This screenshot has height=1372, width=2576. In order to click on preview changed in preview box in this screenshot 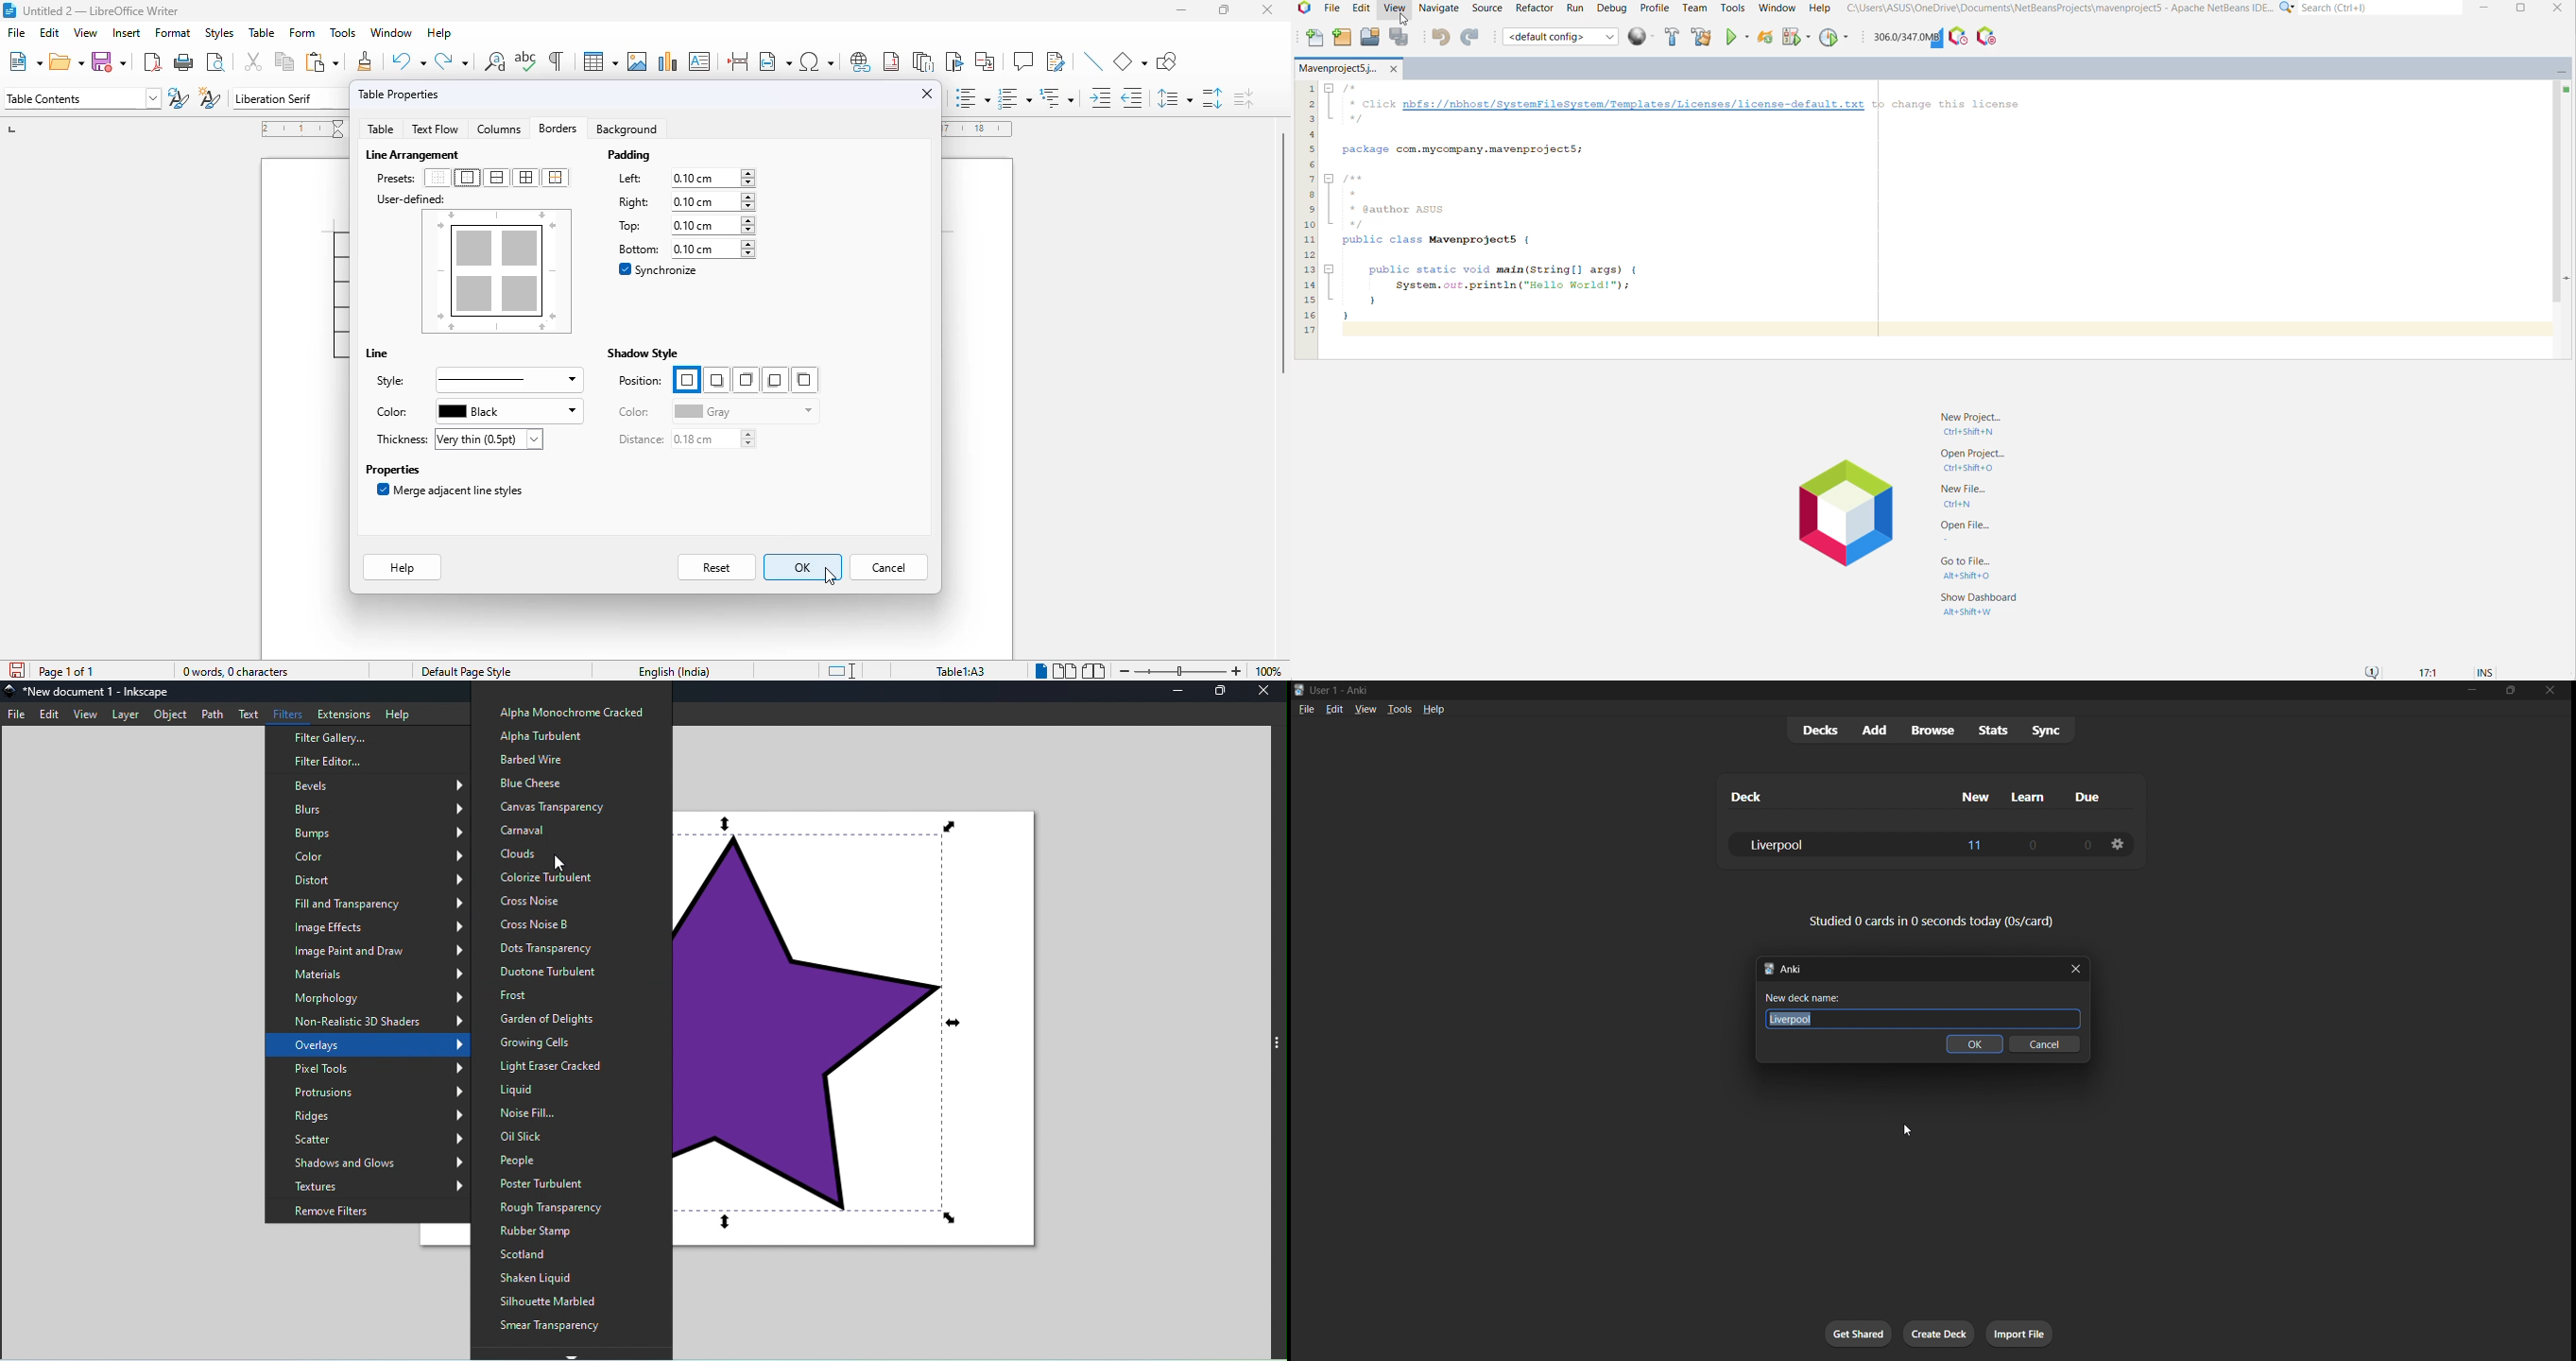, I will do `click(497, 273)`.